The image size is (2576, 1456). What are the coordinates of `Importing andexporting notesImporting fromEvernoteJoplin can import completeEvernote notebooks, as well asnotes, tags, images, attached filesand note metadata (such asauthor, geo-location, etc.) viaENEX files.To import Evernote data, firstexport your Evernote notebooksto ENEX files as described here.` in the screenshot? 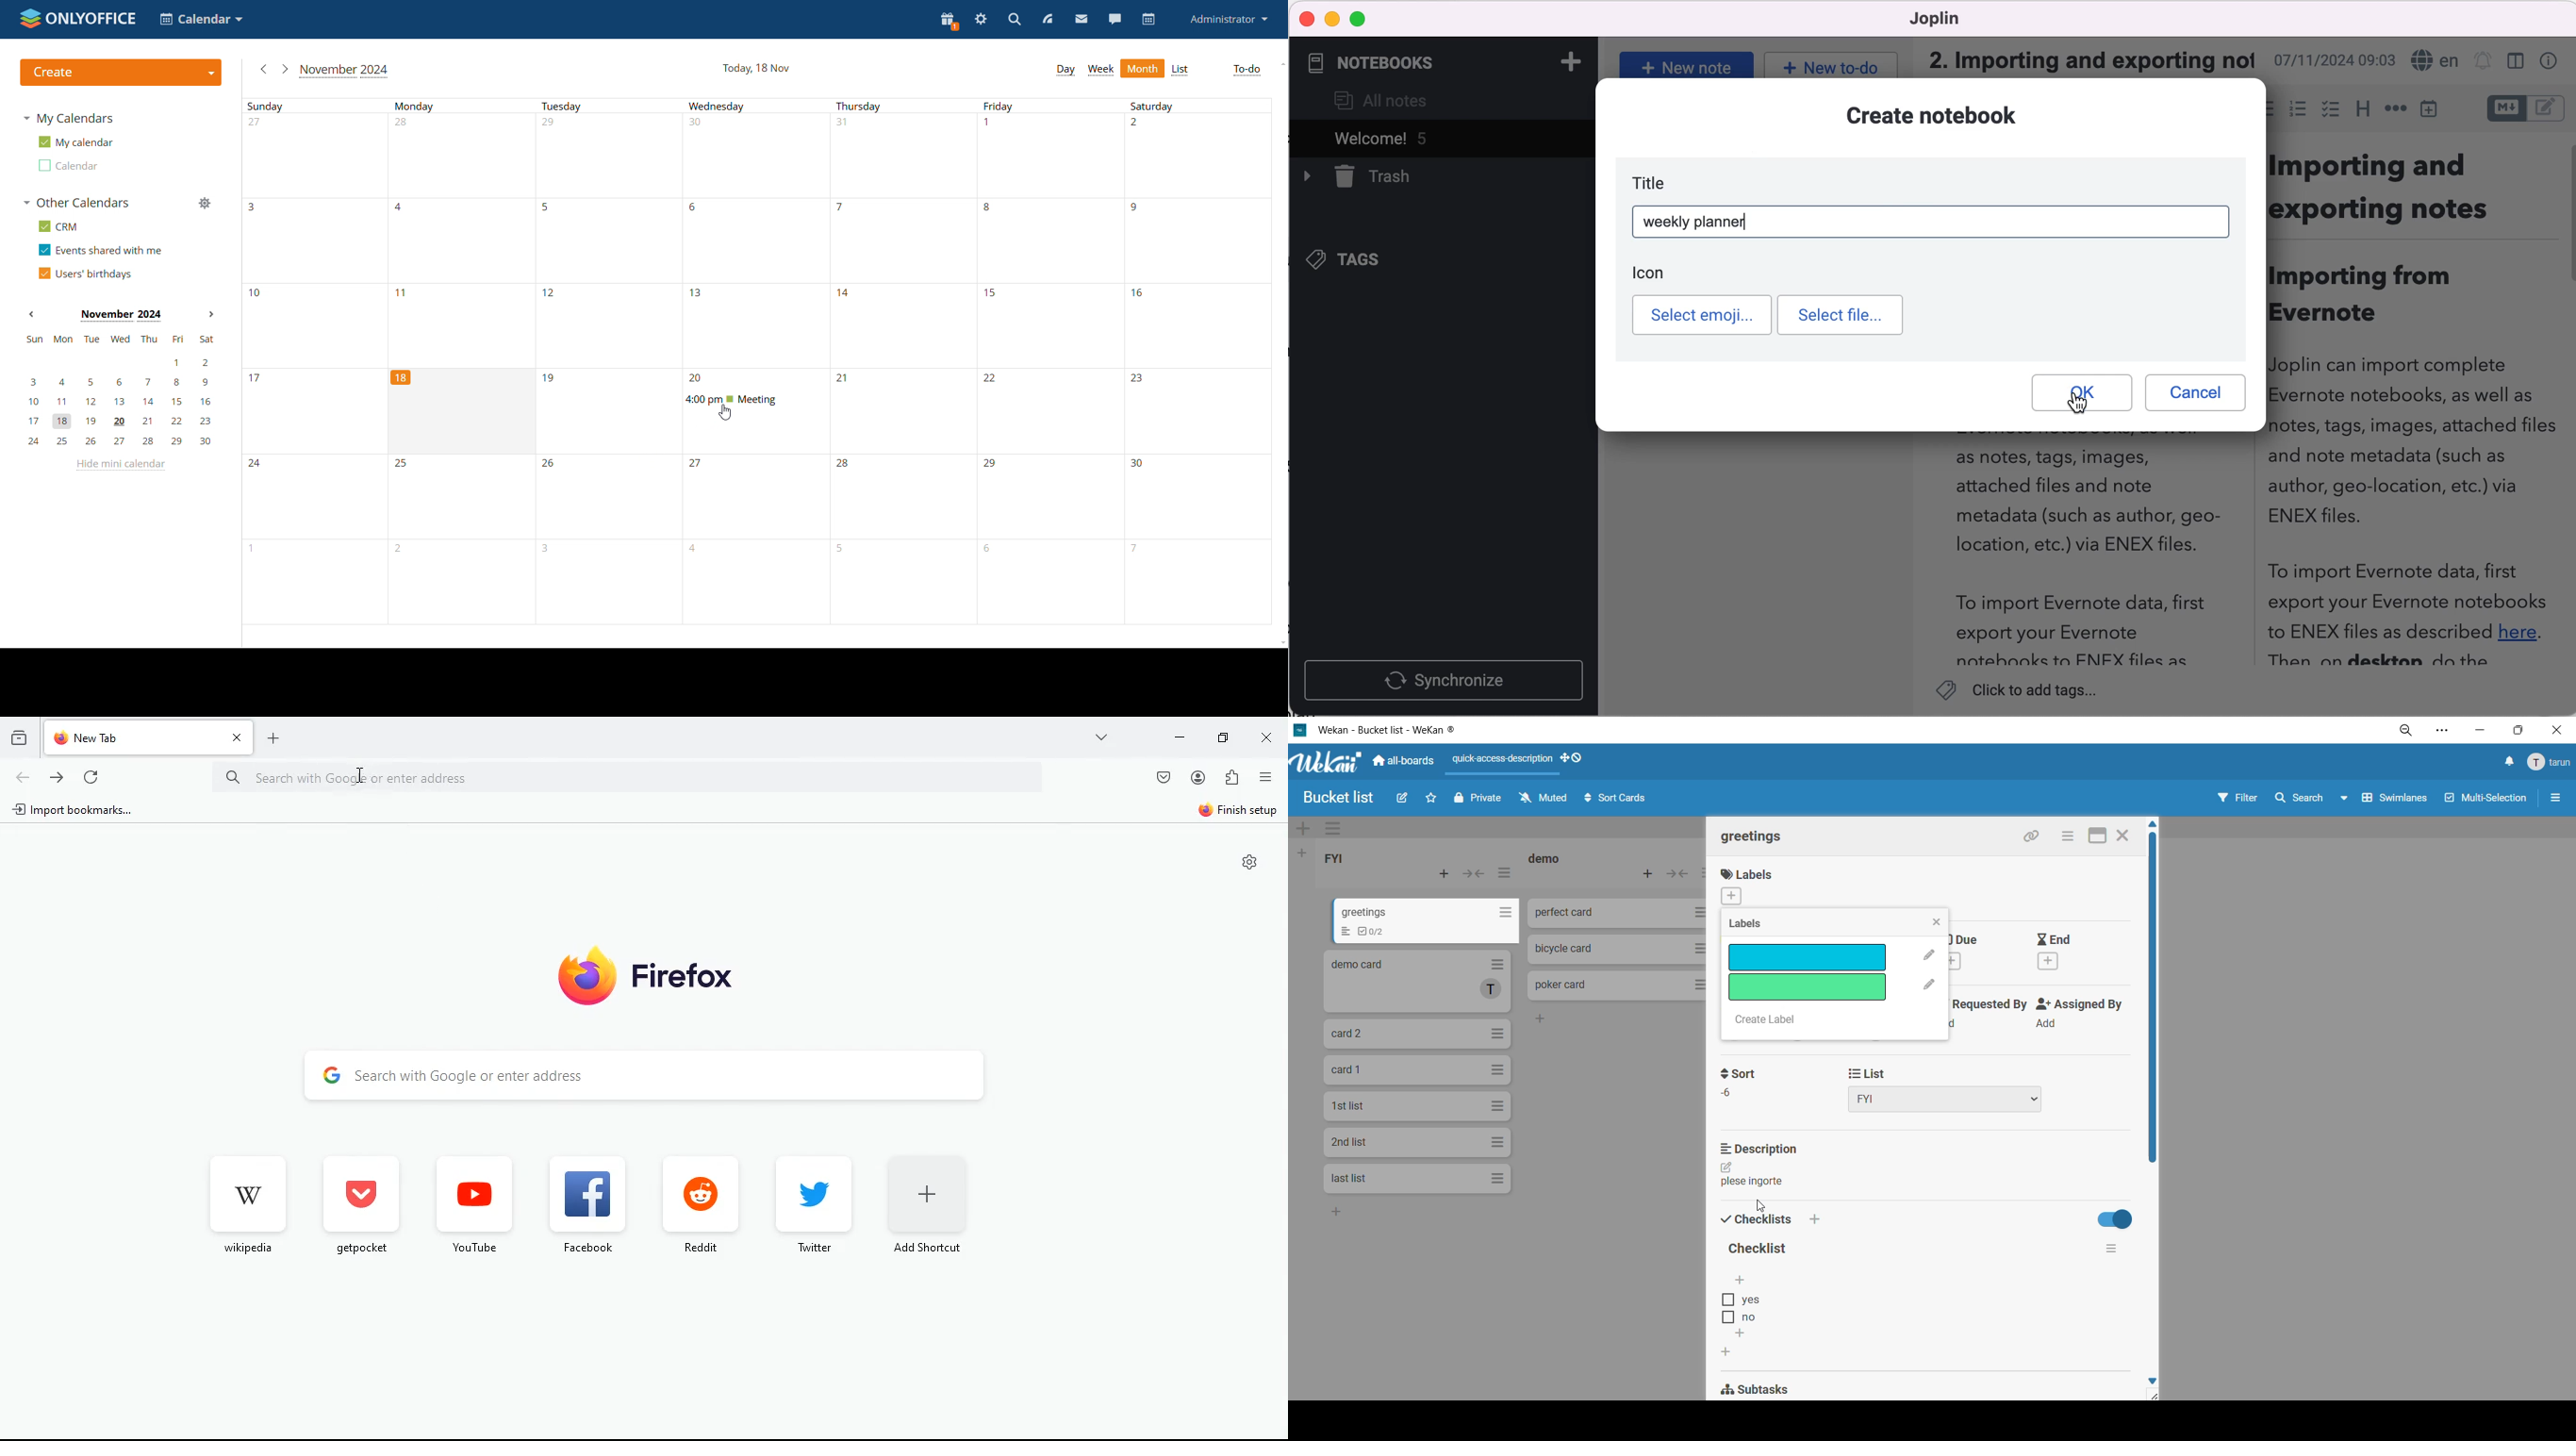 It's located at (2415, 412).